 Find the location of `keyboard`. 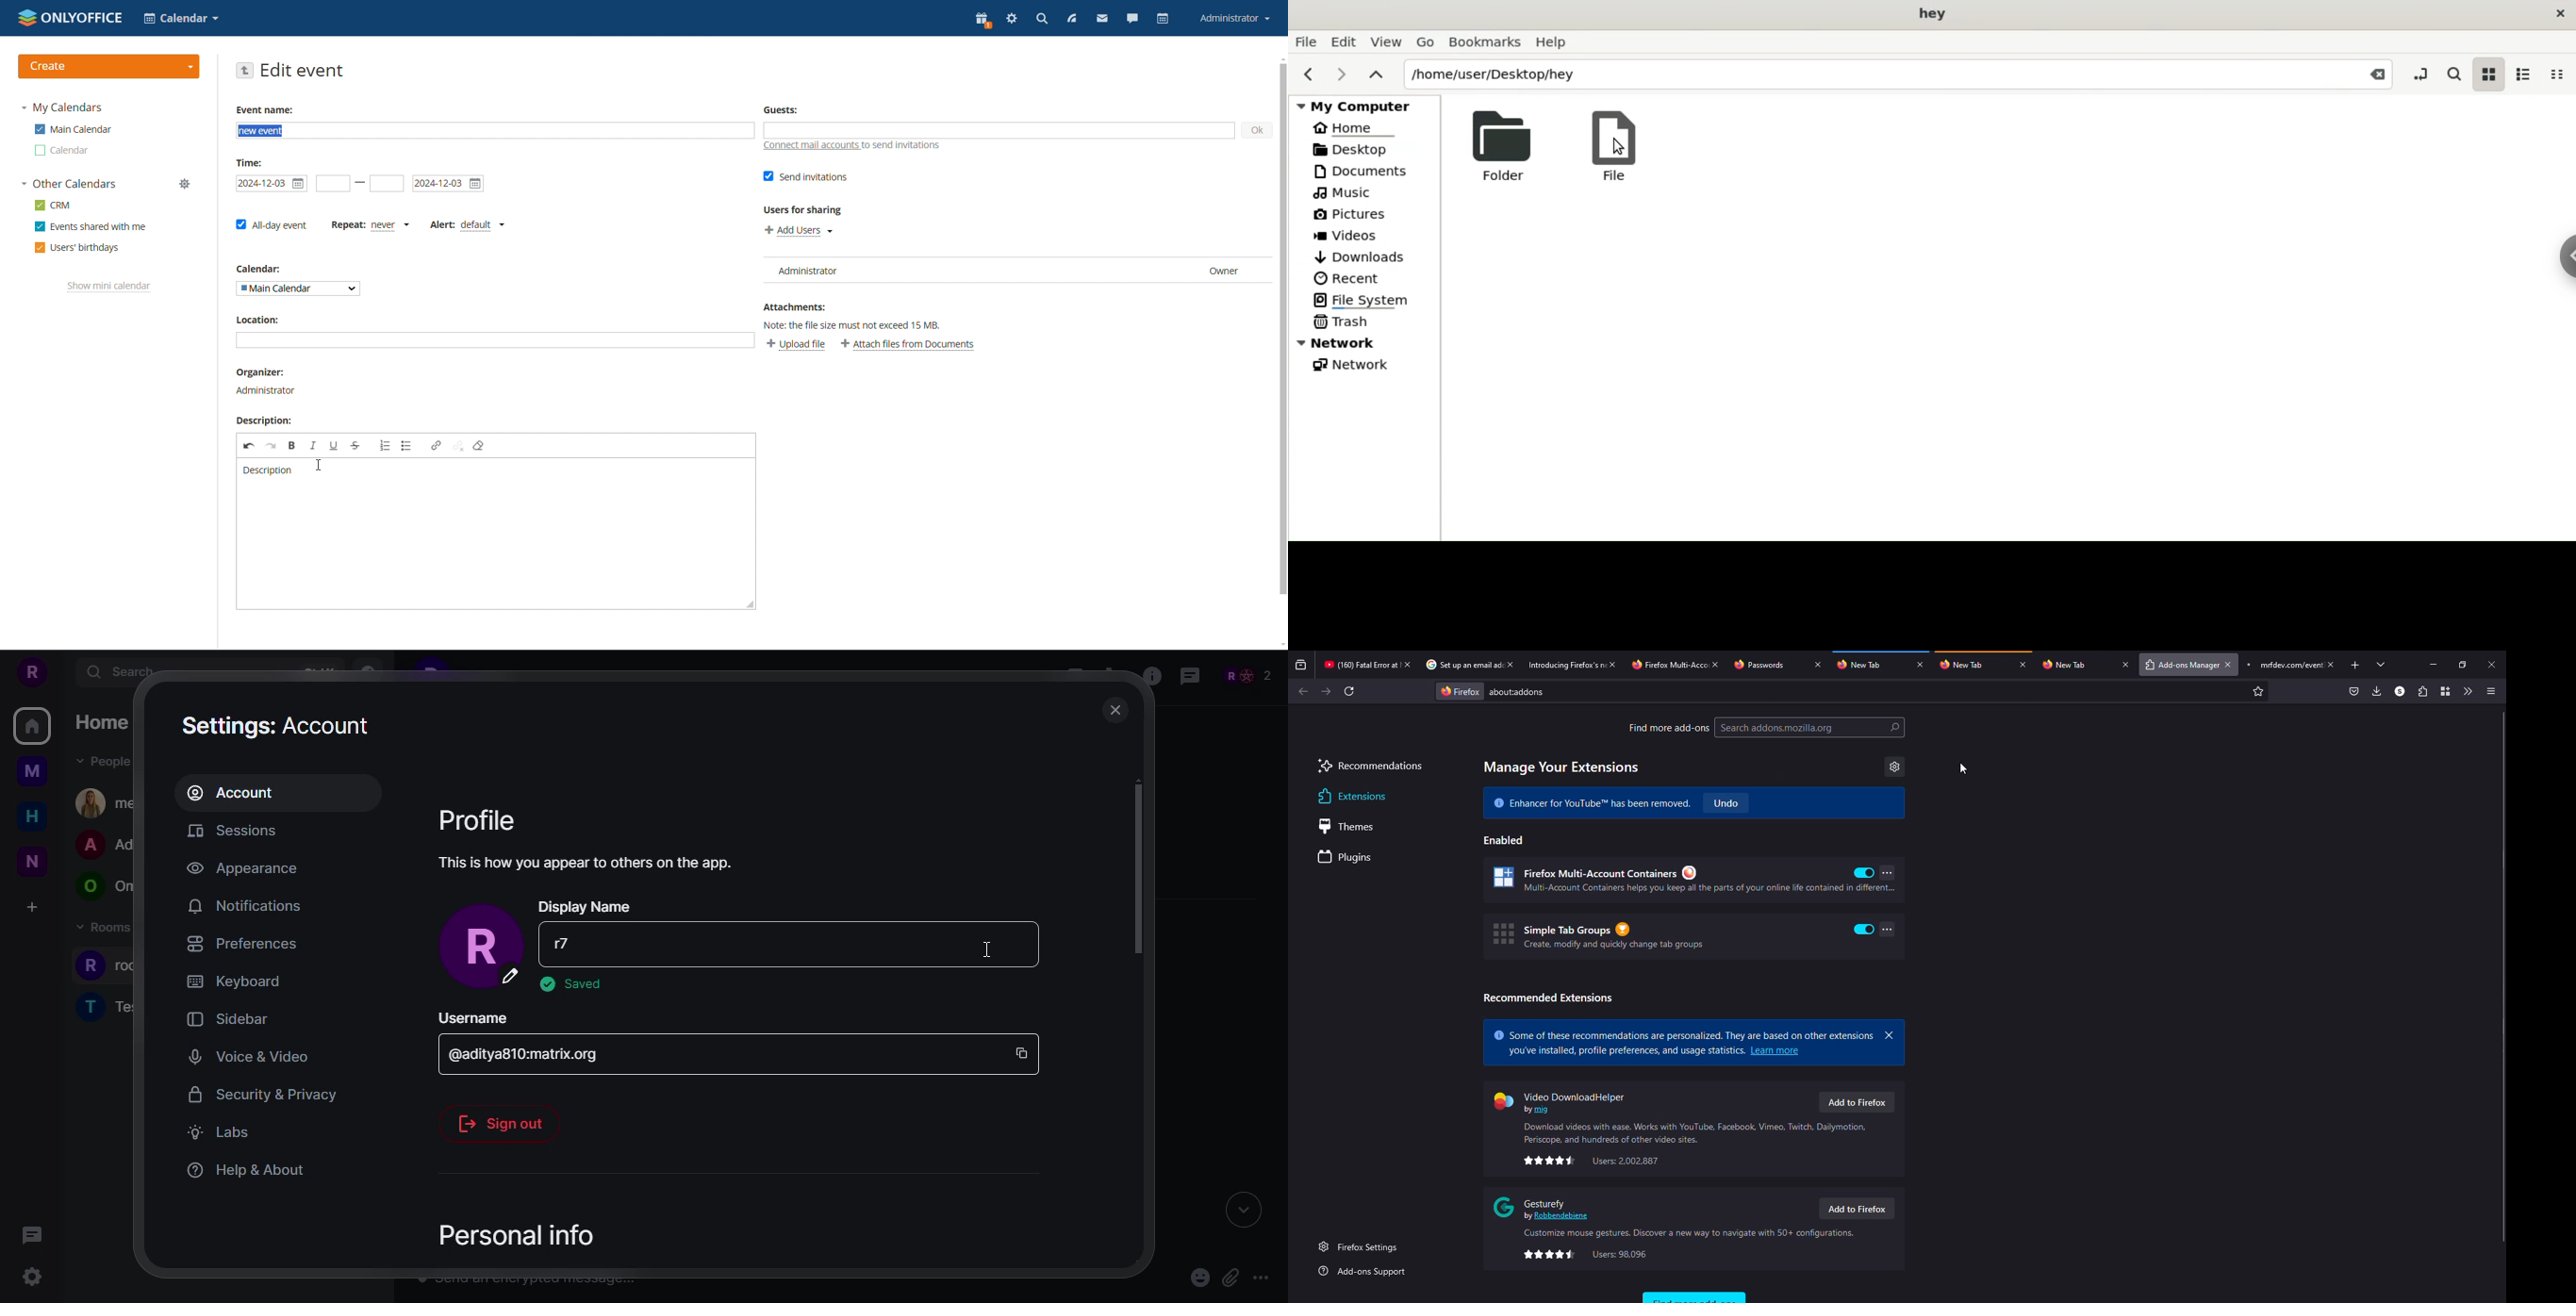

keyboard is located at coordinates (234, 981).